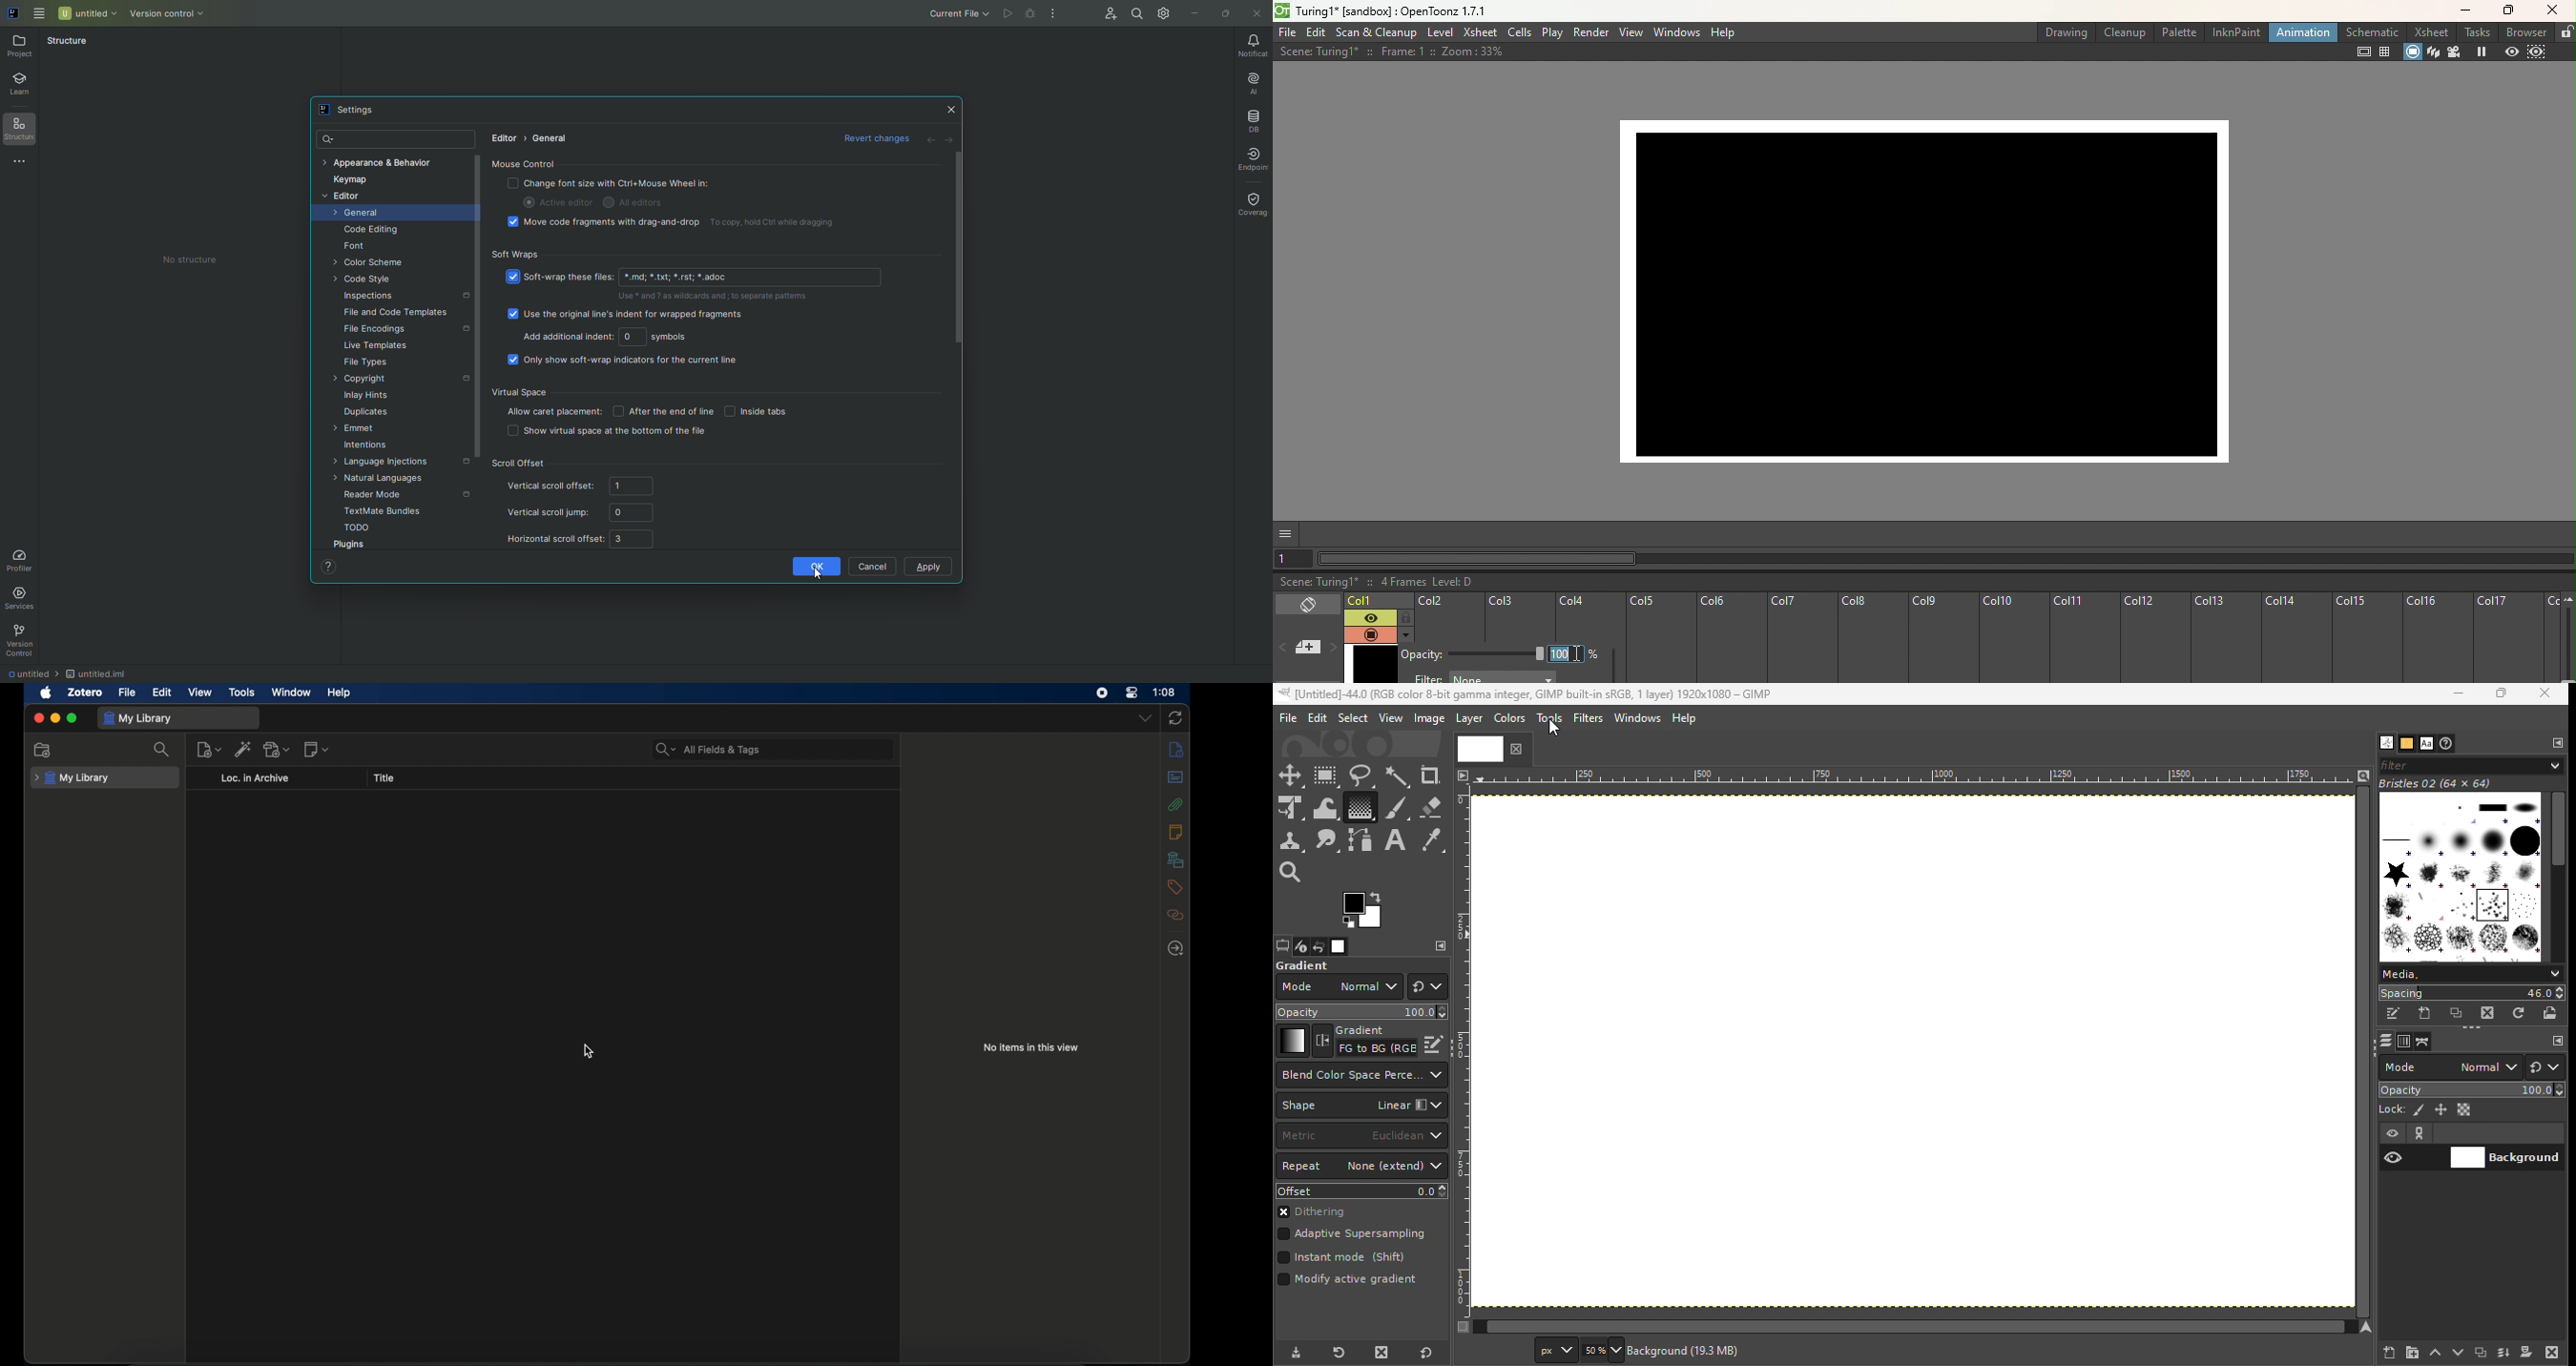  Describe the element at coordinates (2436, 1353) in the screenshot. I see `Raise this layer one step in the layer stack` at that location.